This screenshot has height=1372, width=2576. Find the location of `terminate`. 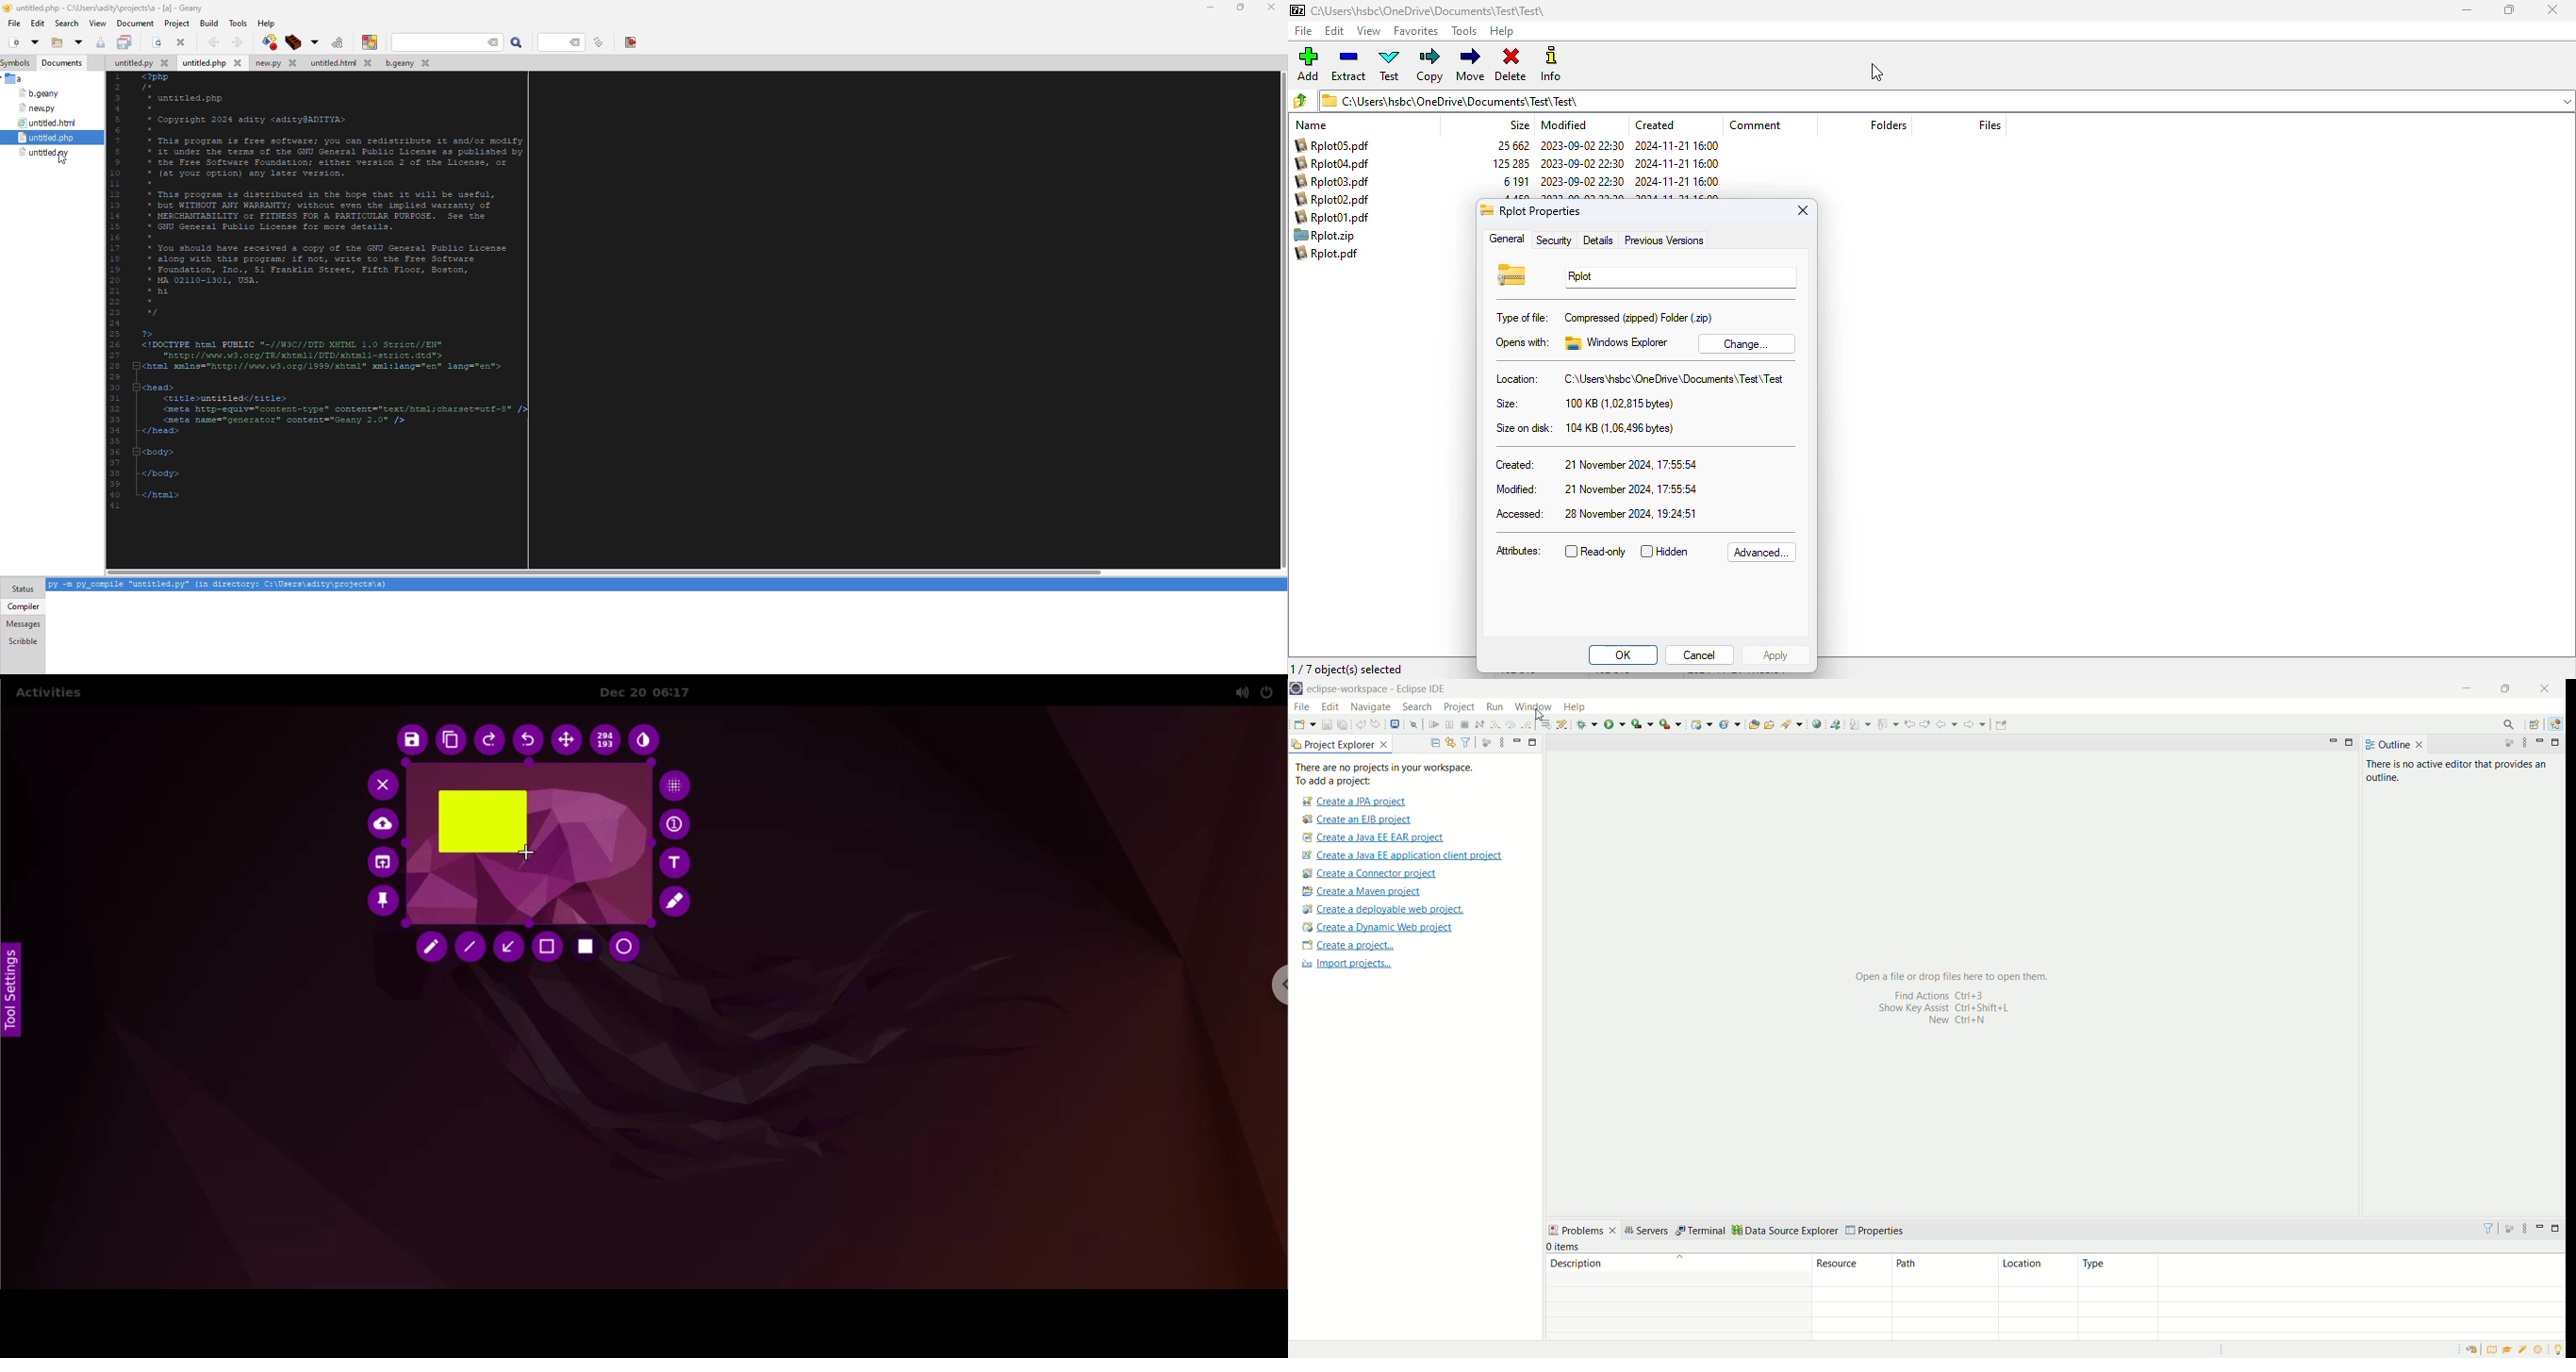

terminate is located at coordinates (1465, 726).